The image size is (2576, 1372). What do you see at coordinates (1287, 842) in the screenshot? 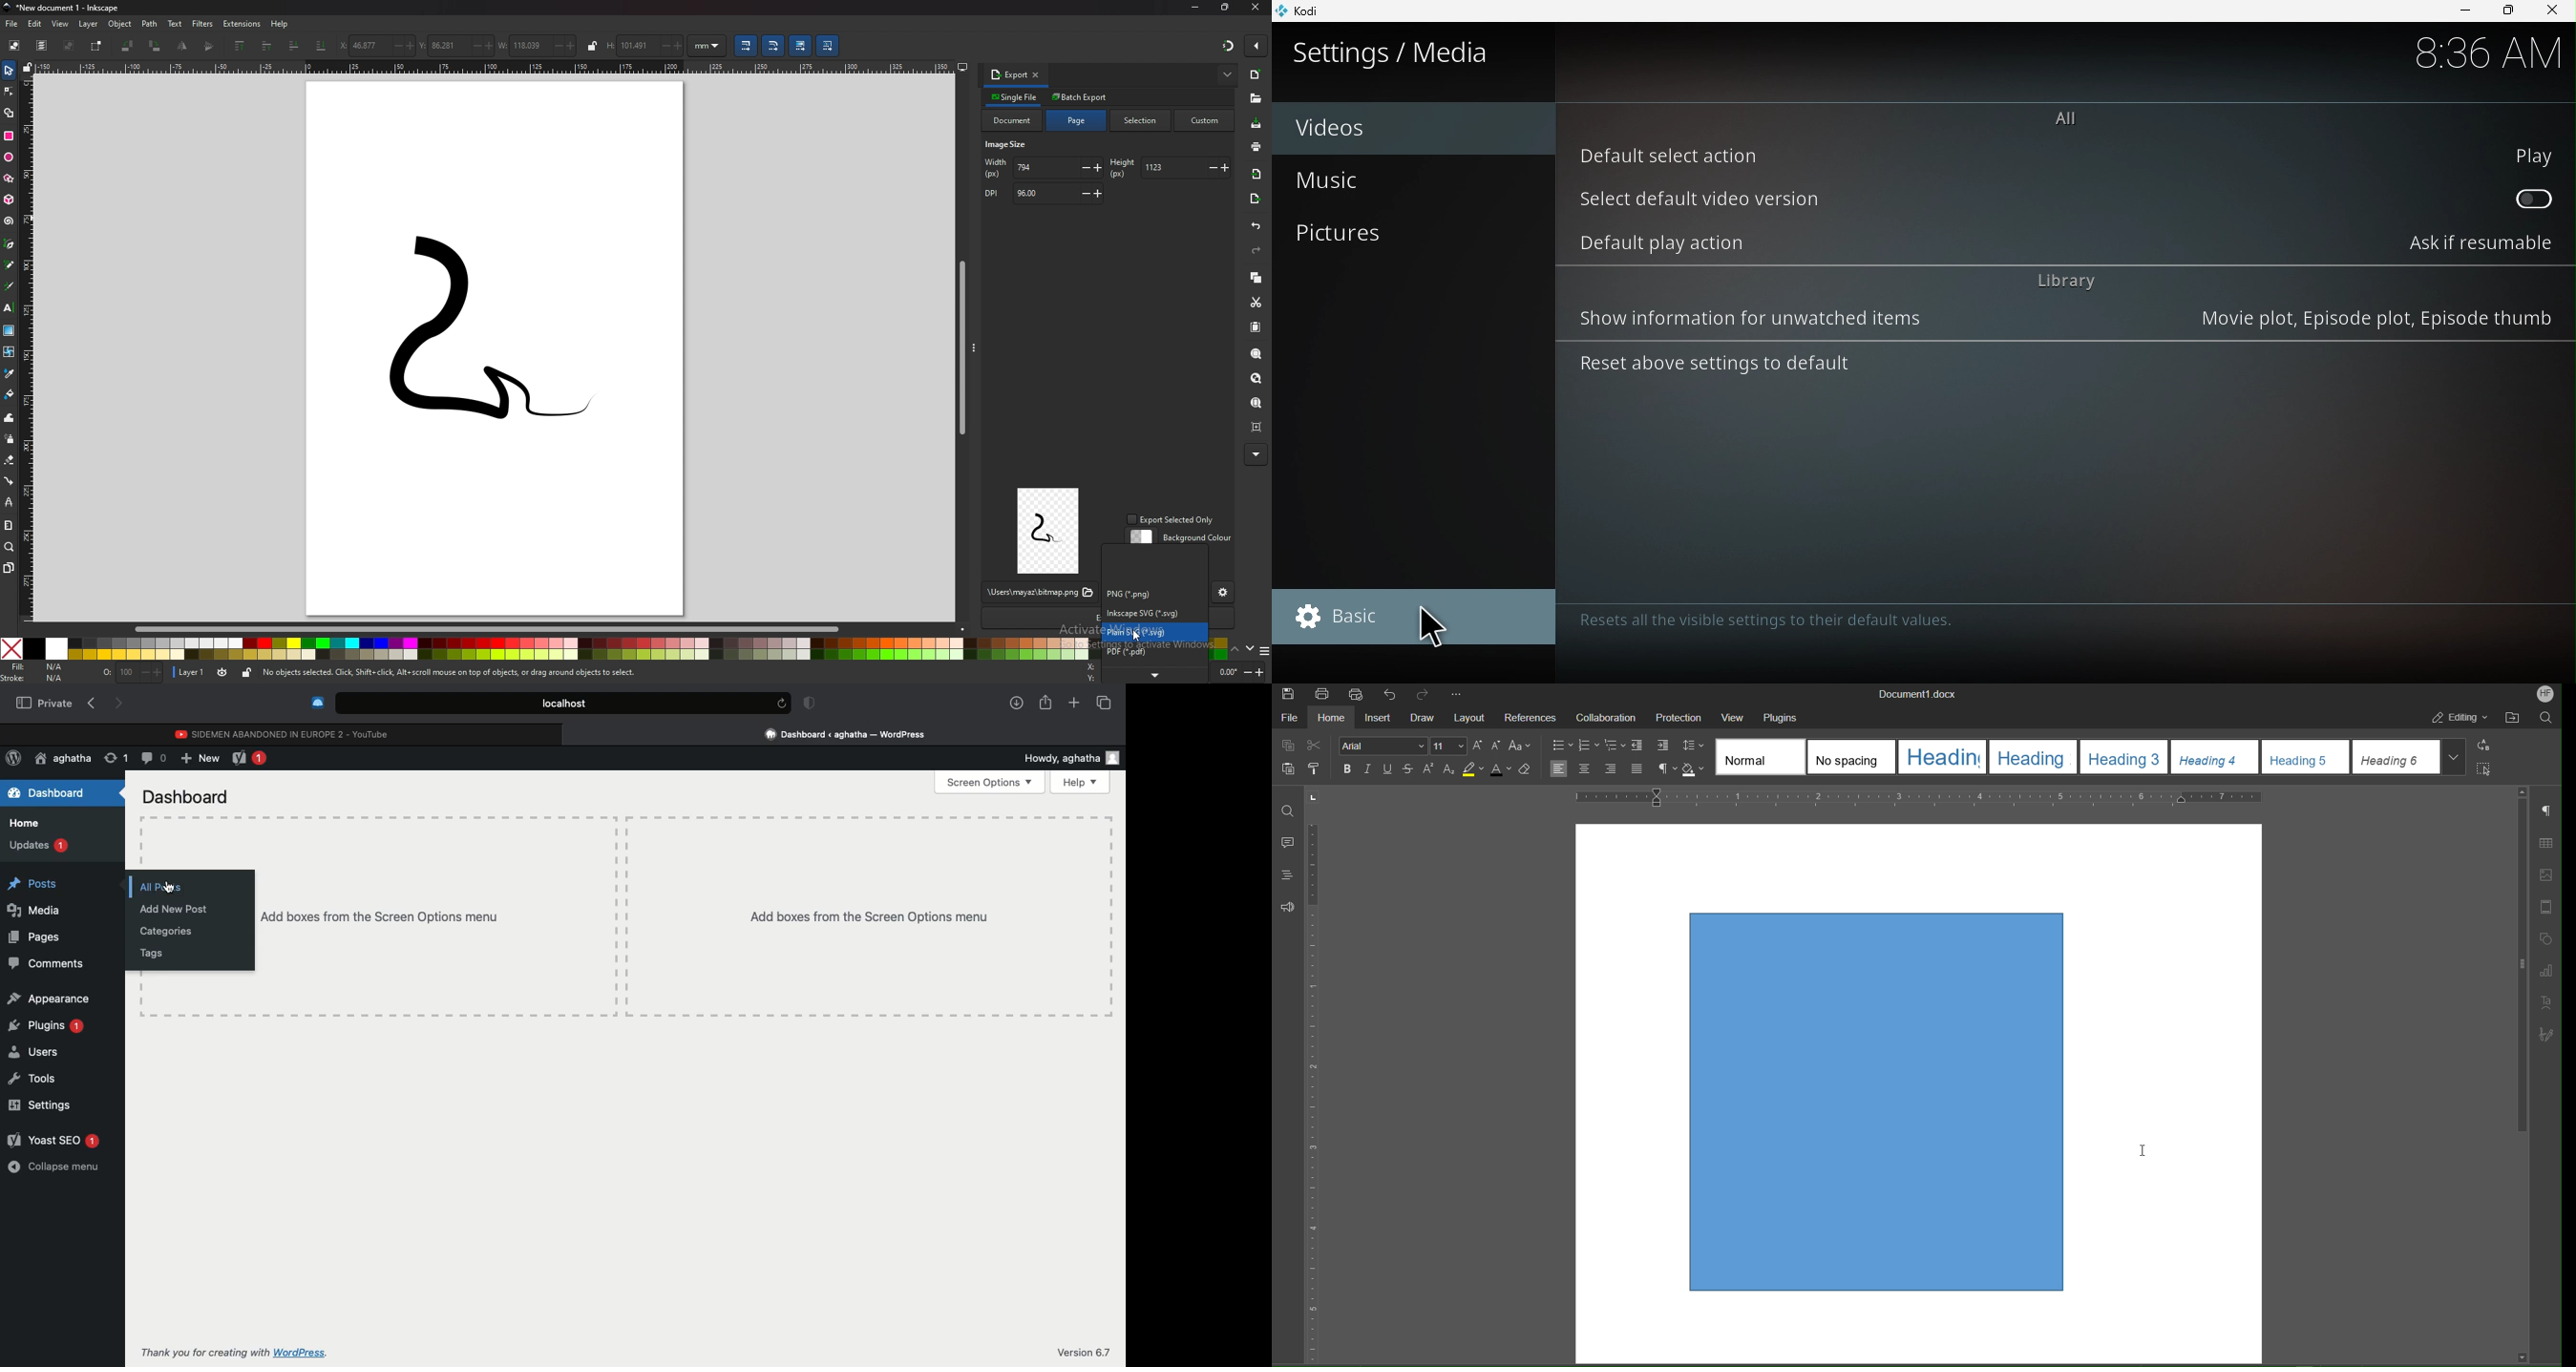
I see `Comment` at bounding box center [1287, 842].